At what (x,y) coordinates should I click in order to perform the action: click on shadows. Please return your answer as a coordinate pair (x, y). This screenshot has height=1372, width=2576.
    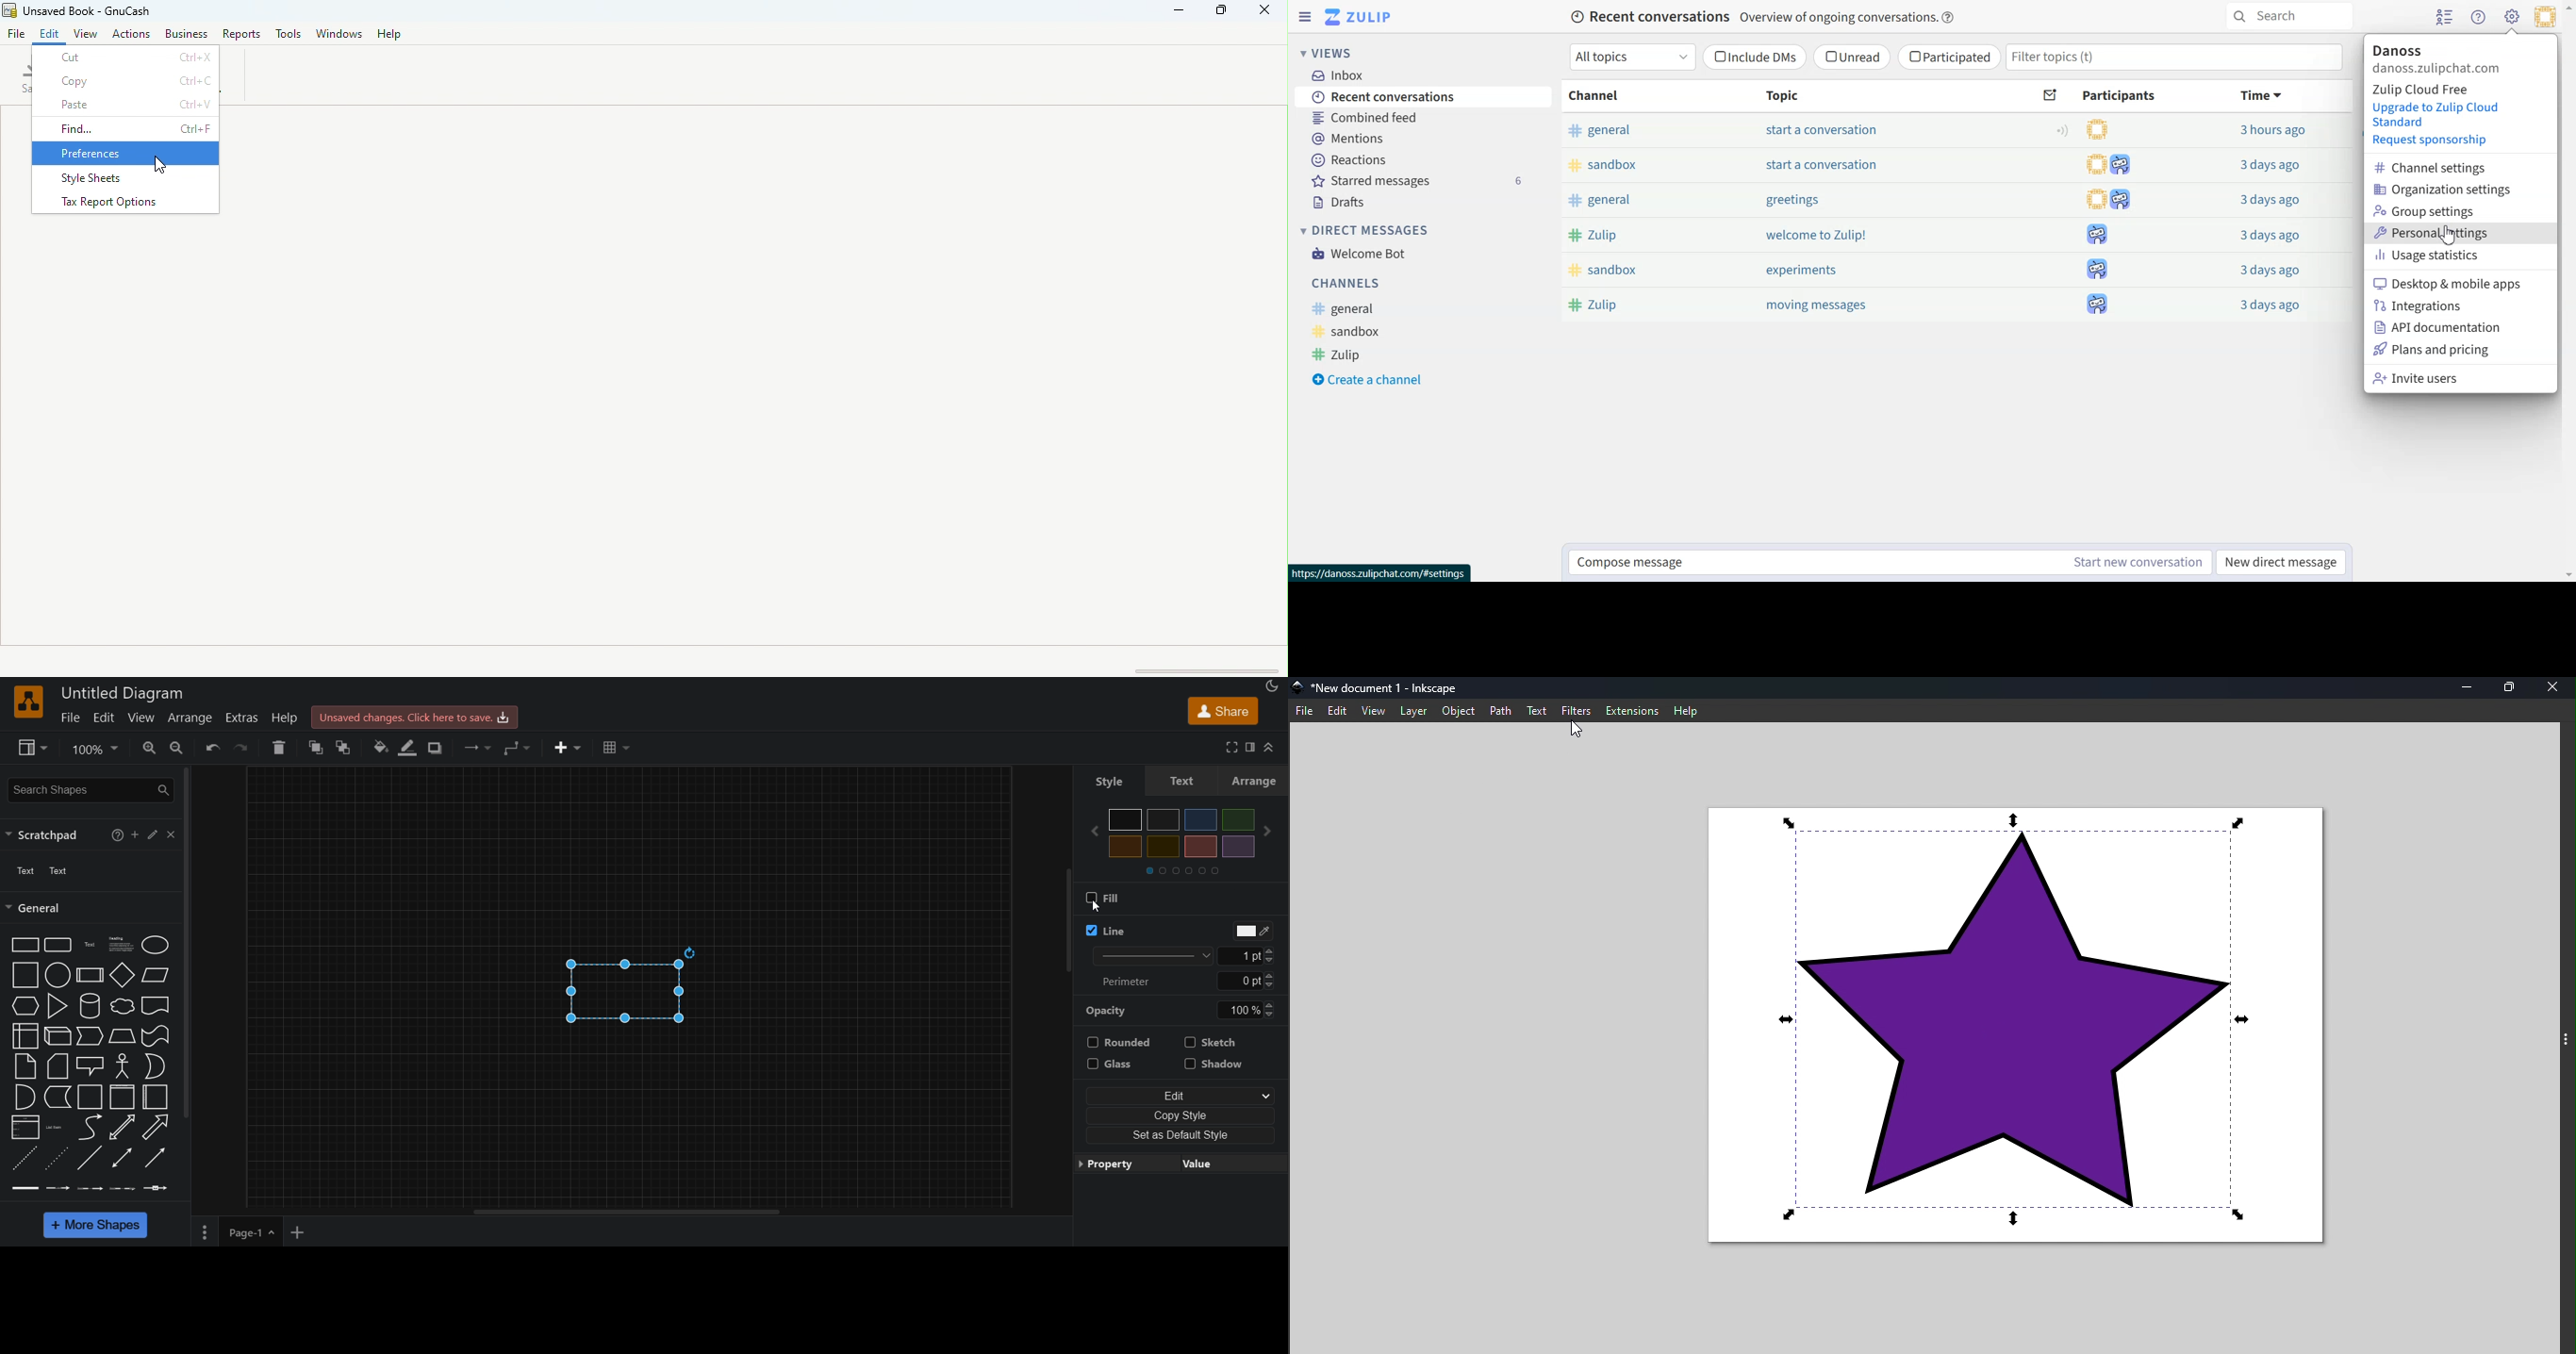
    Looking at the image, I should click on (435, 748).